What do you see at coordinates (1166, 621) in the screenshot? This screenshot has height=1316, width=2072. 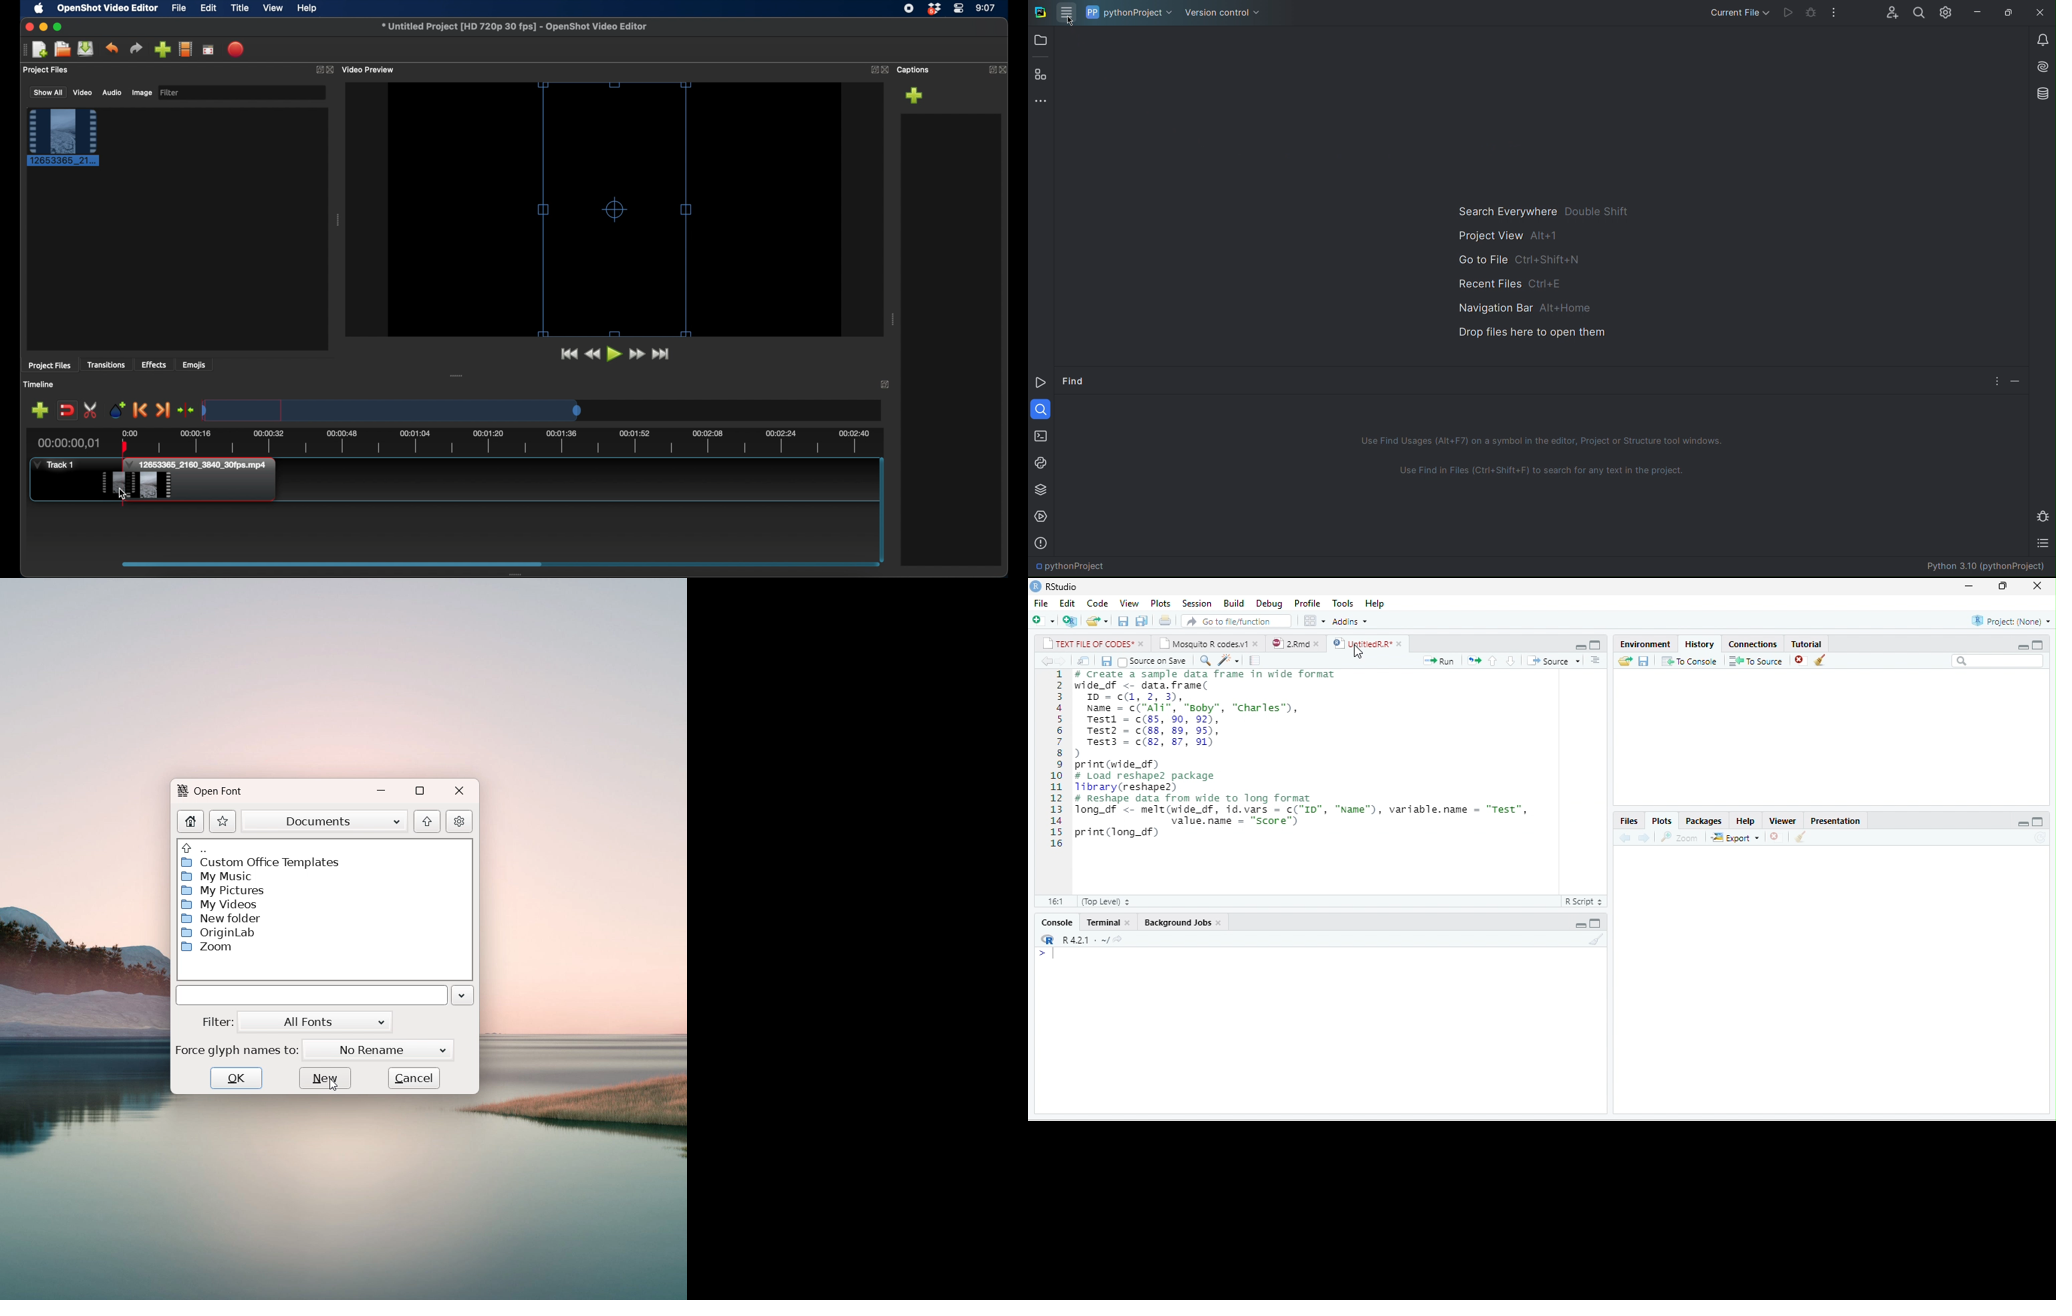 I see `print` at bounding box center [1166, 621].